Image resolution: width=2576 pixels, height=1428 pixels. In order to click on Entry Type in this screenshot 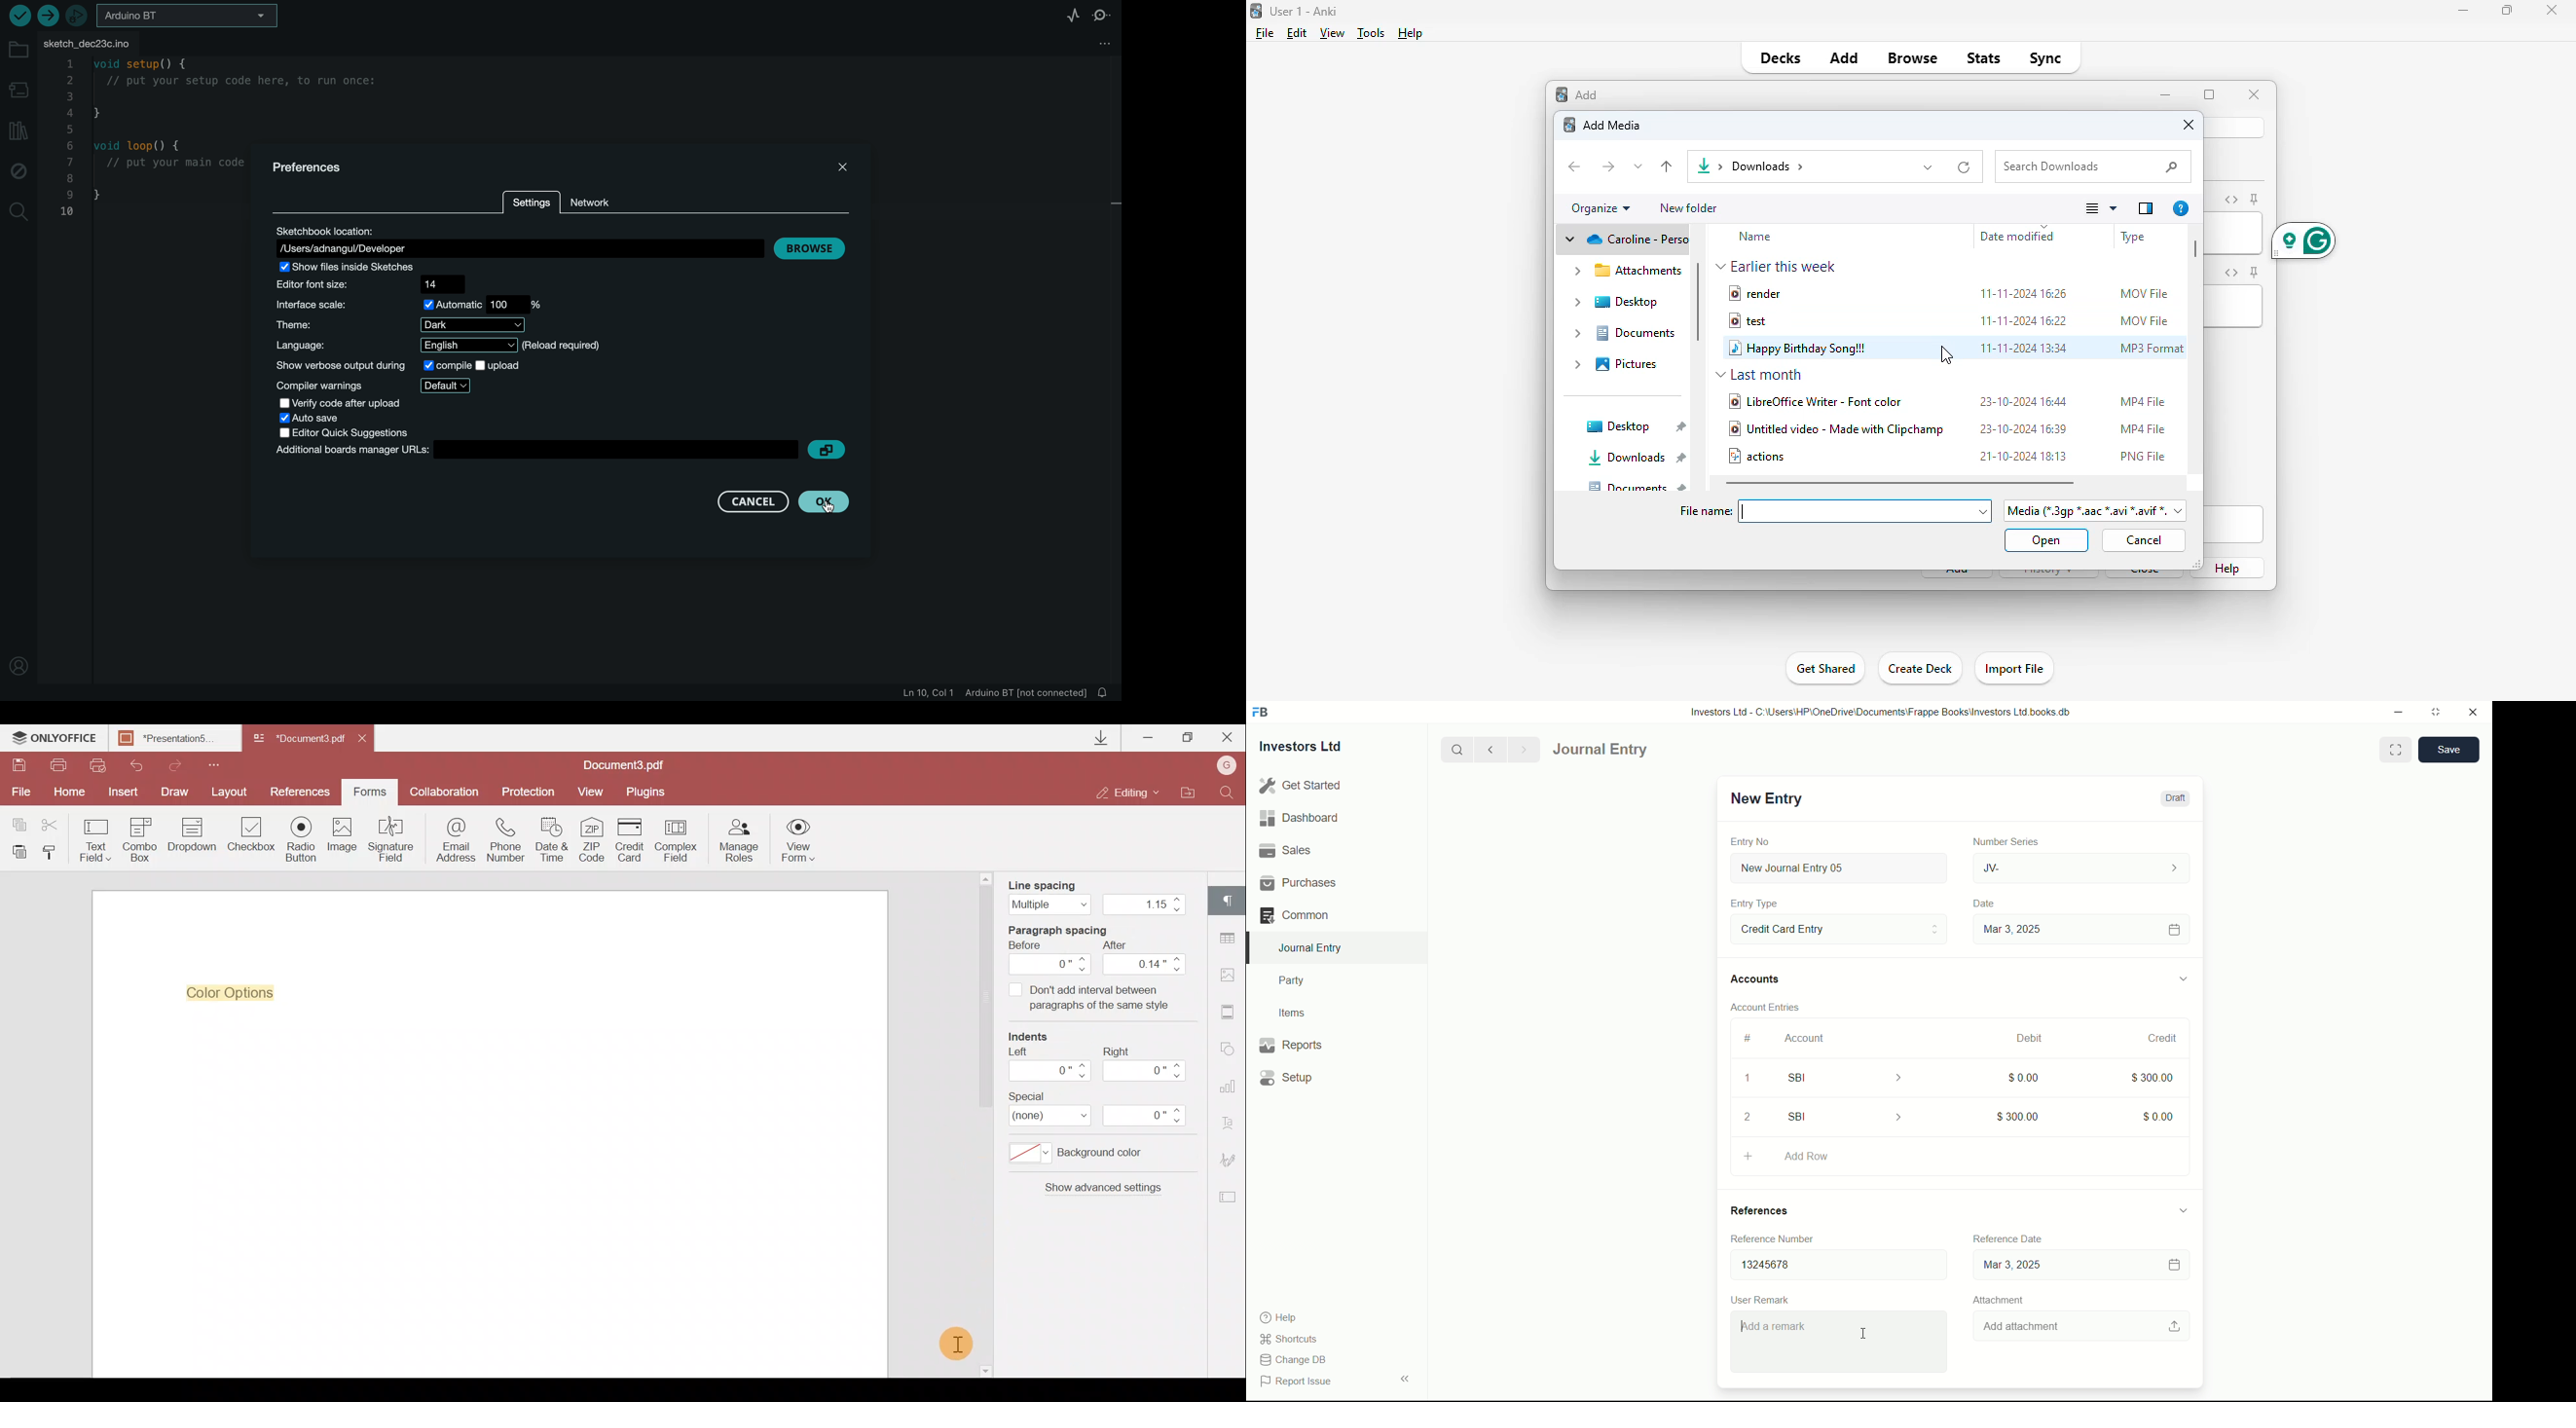, I will do `click(1837, 928)`.